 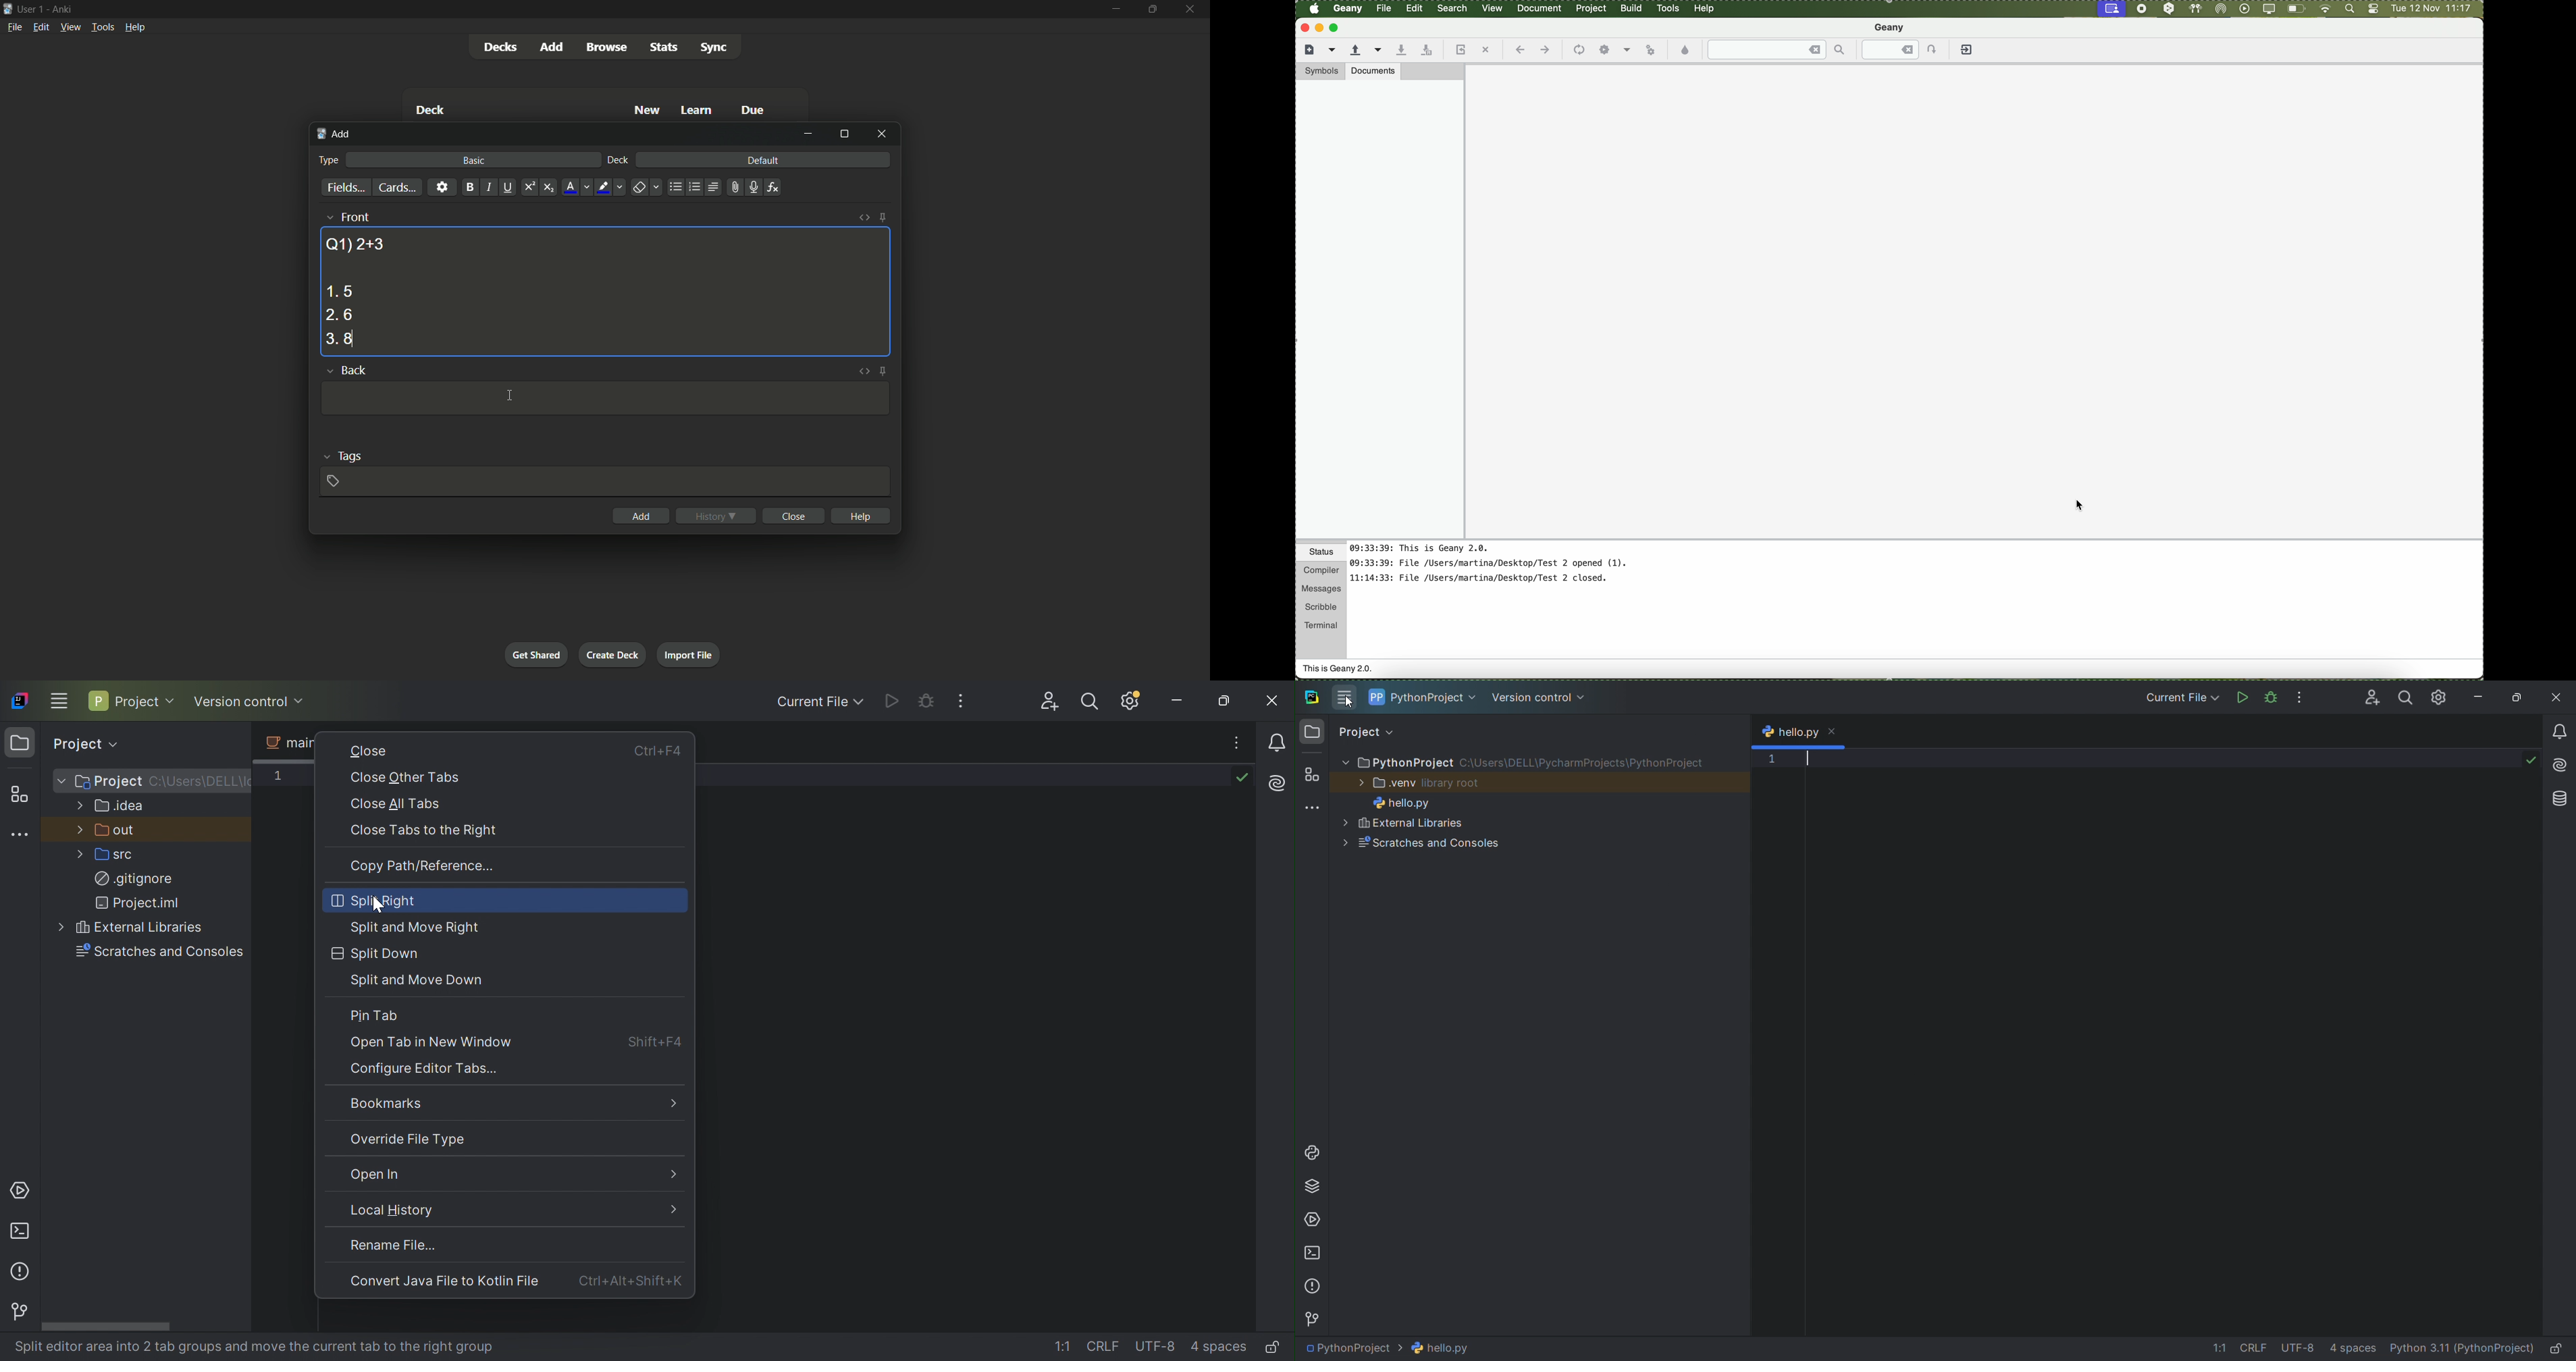 What do you see at coordinates (1413, 801) in the screenshot?
I see `hello.py` at bounding box center [1413, 801].